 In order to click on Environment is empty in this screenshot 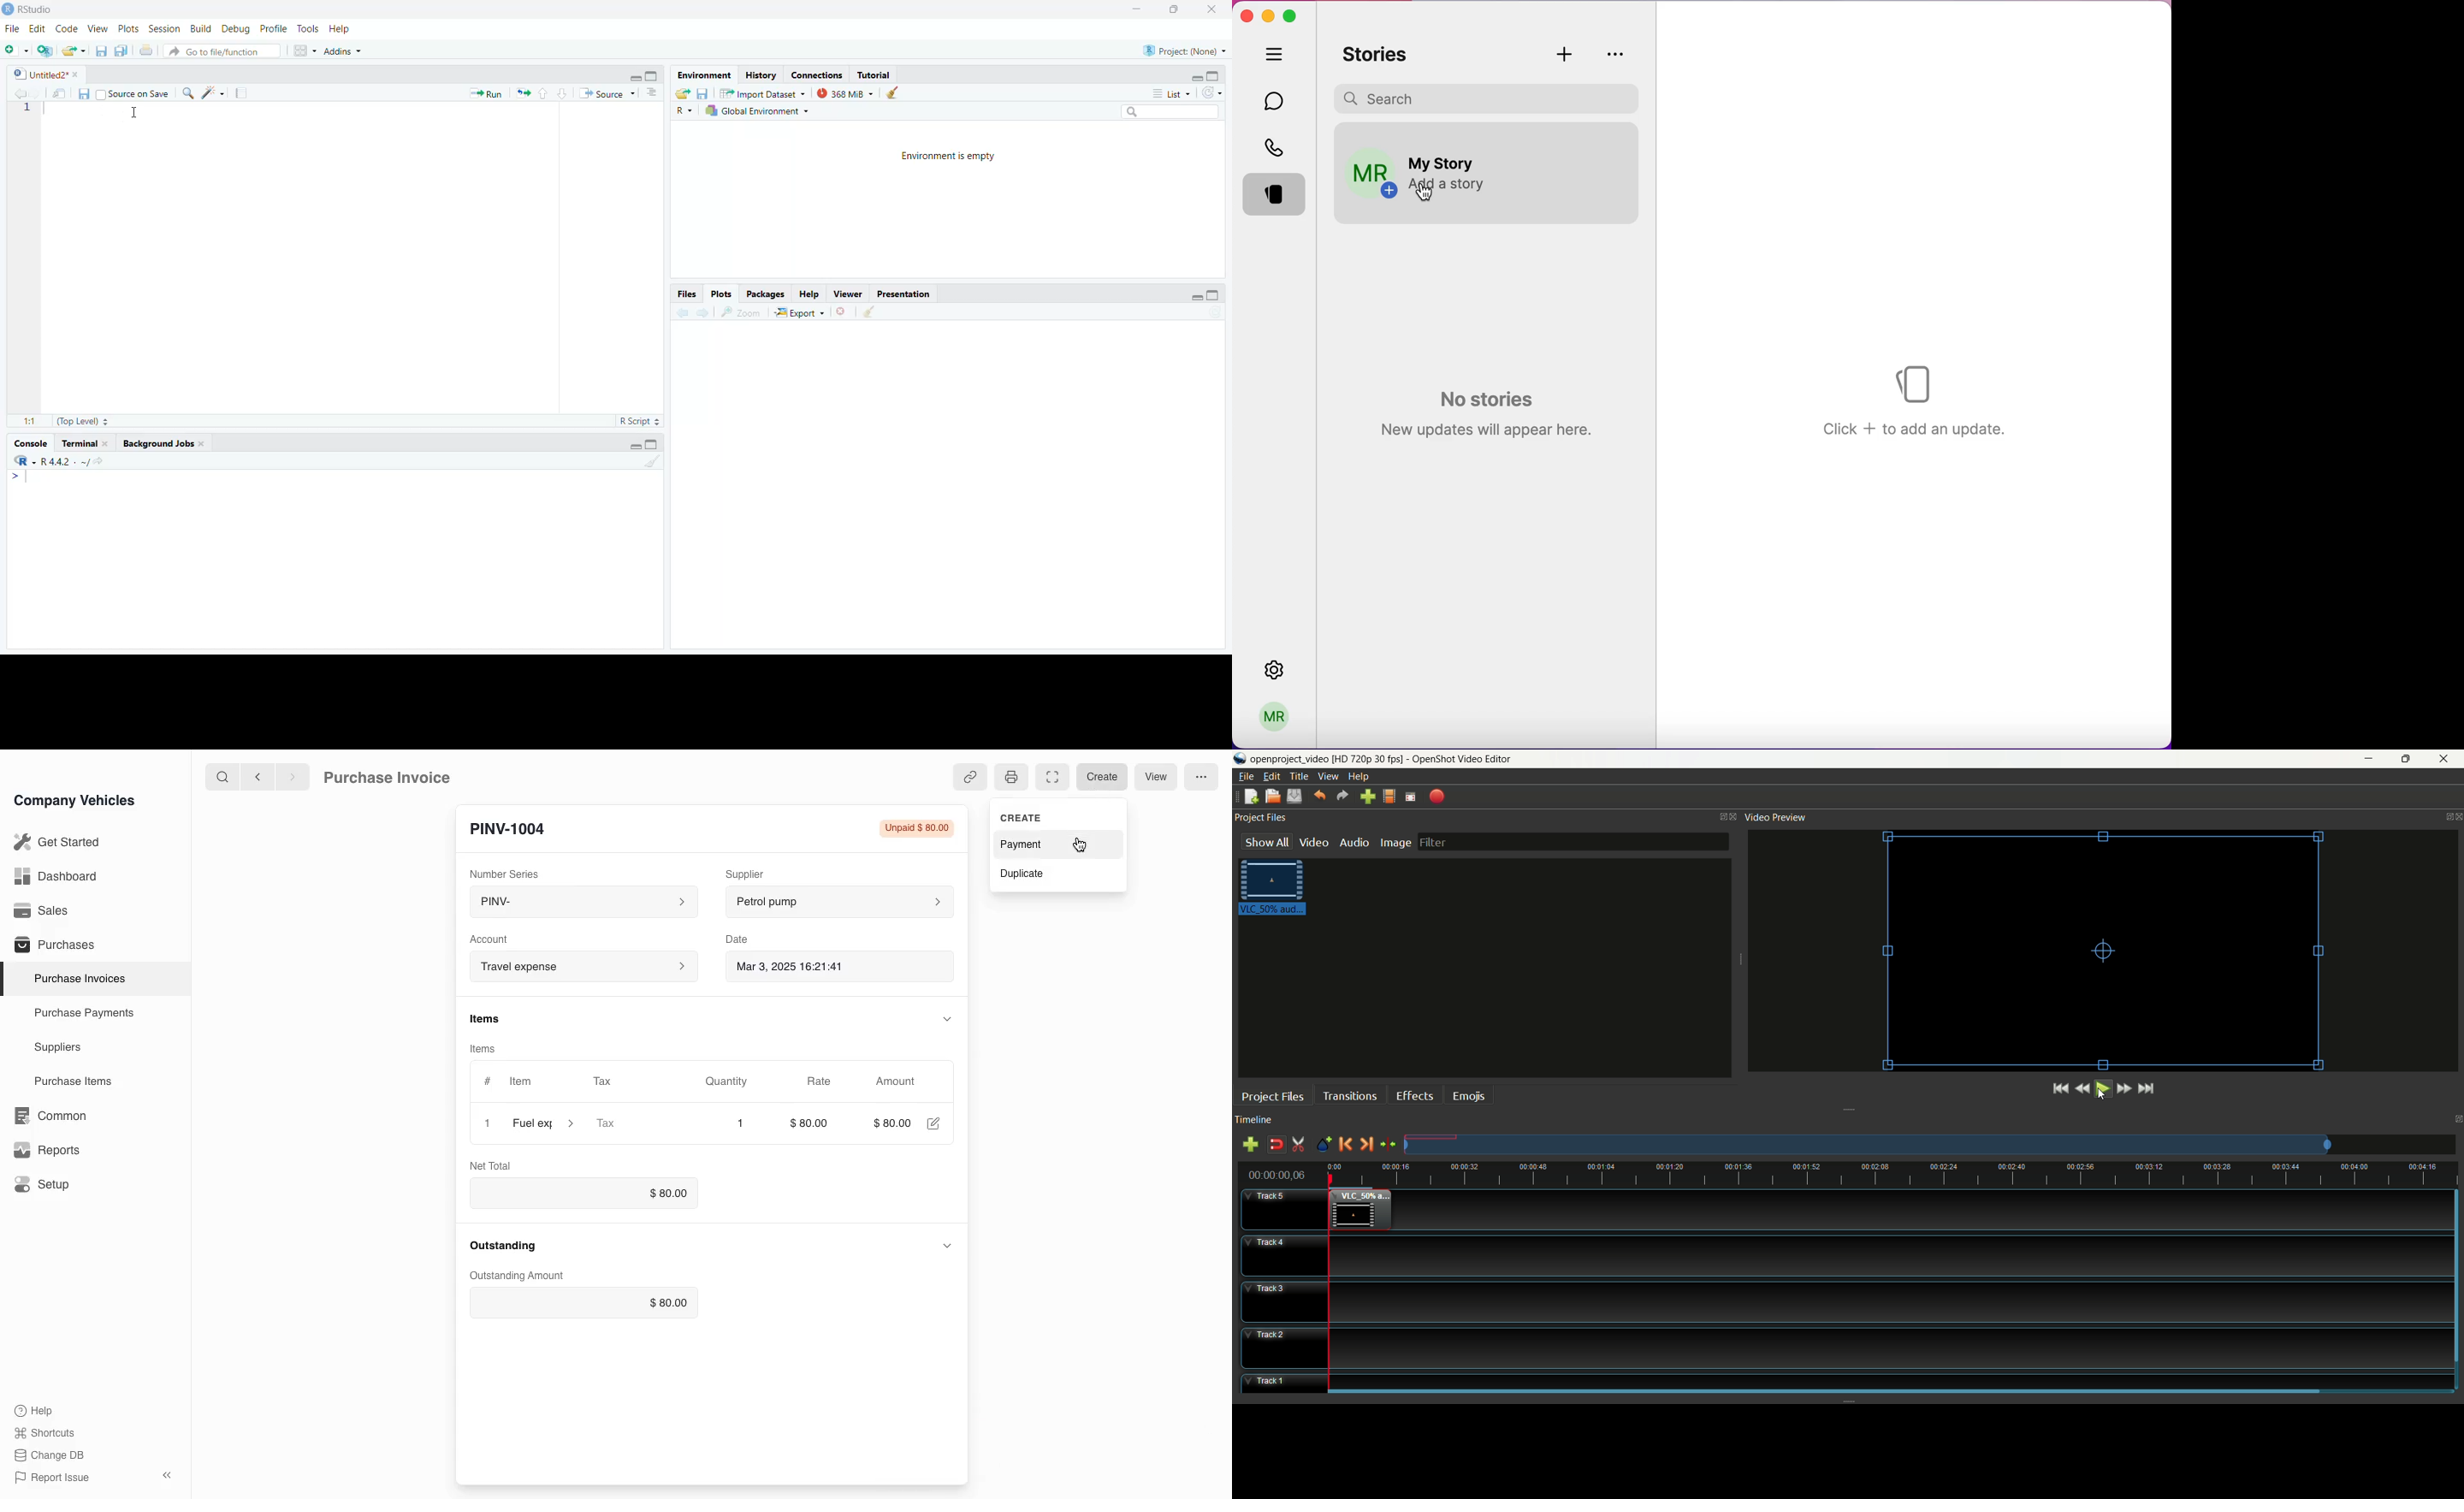, I will do `click(954, 157)`.